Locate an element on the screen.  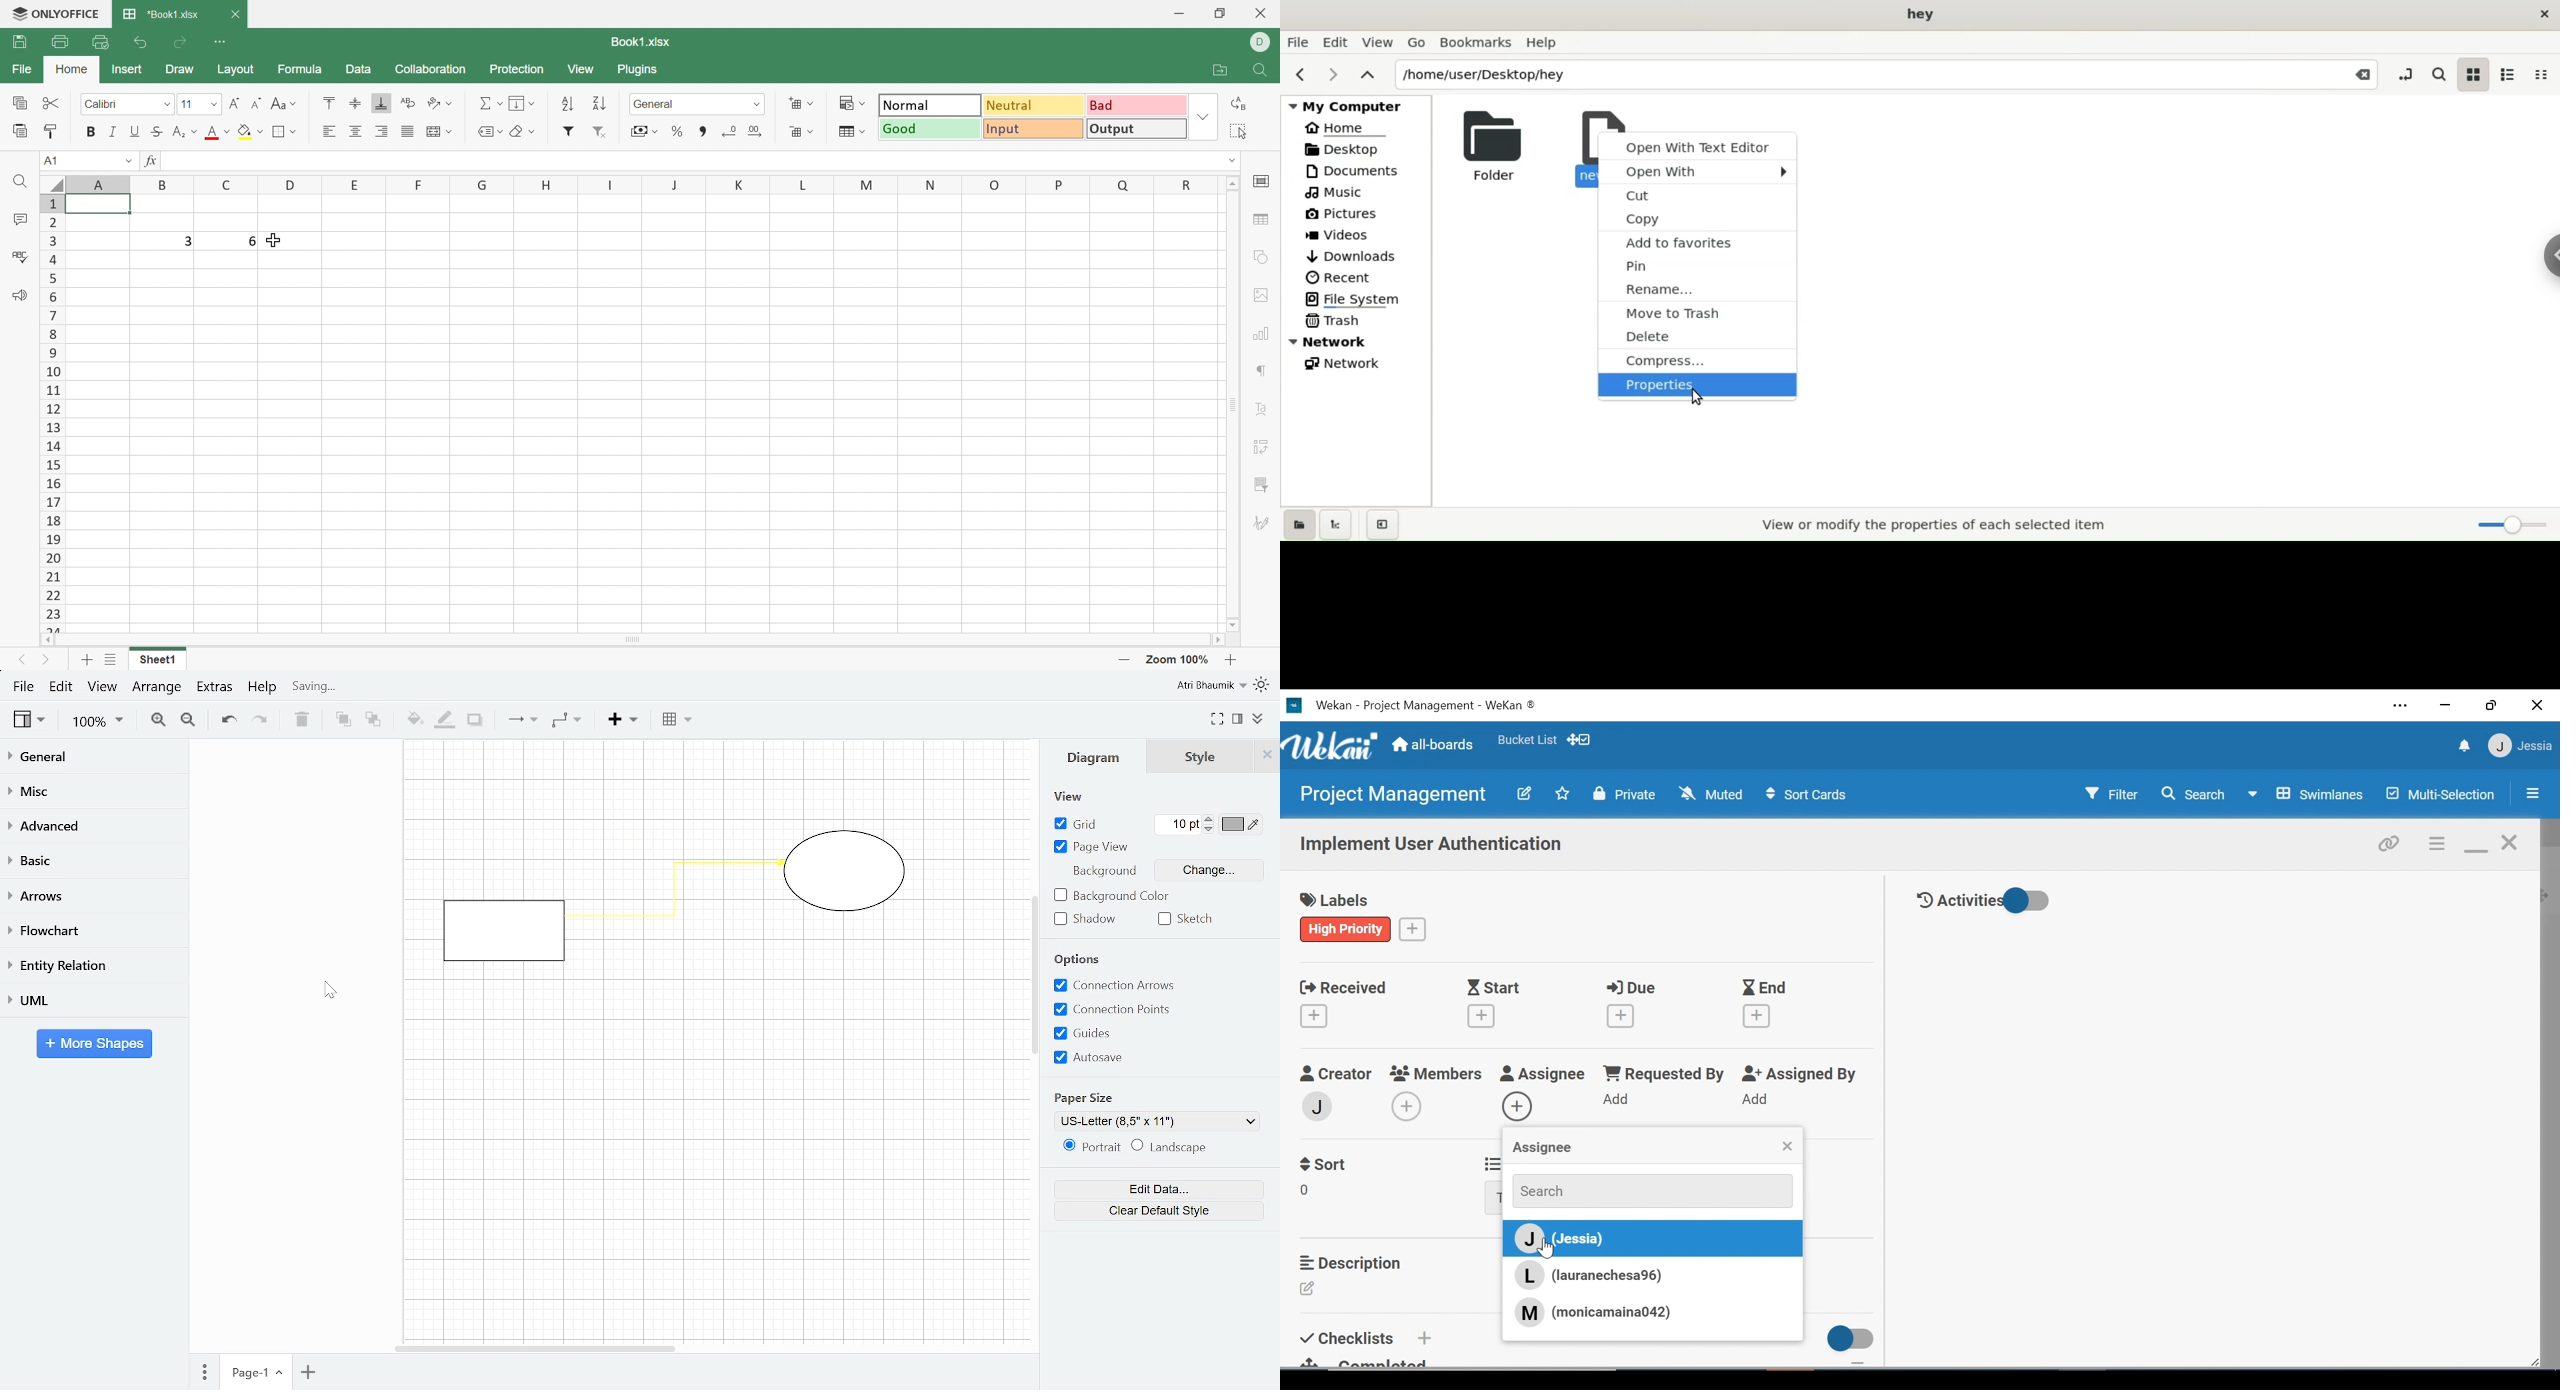
Filter is located at coordinates (571, 130).